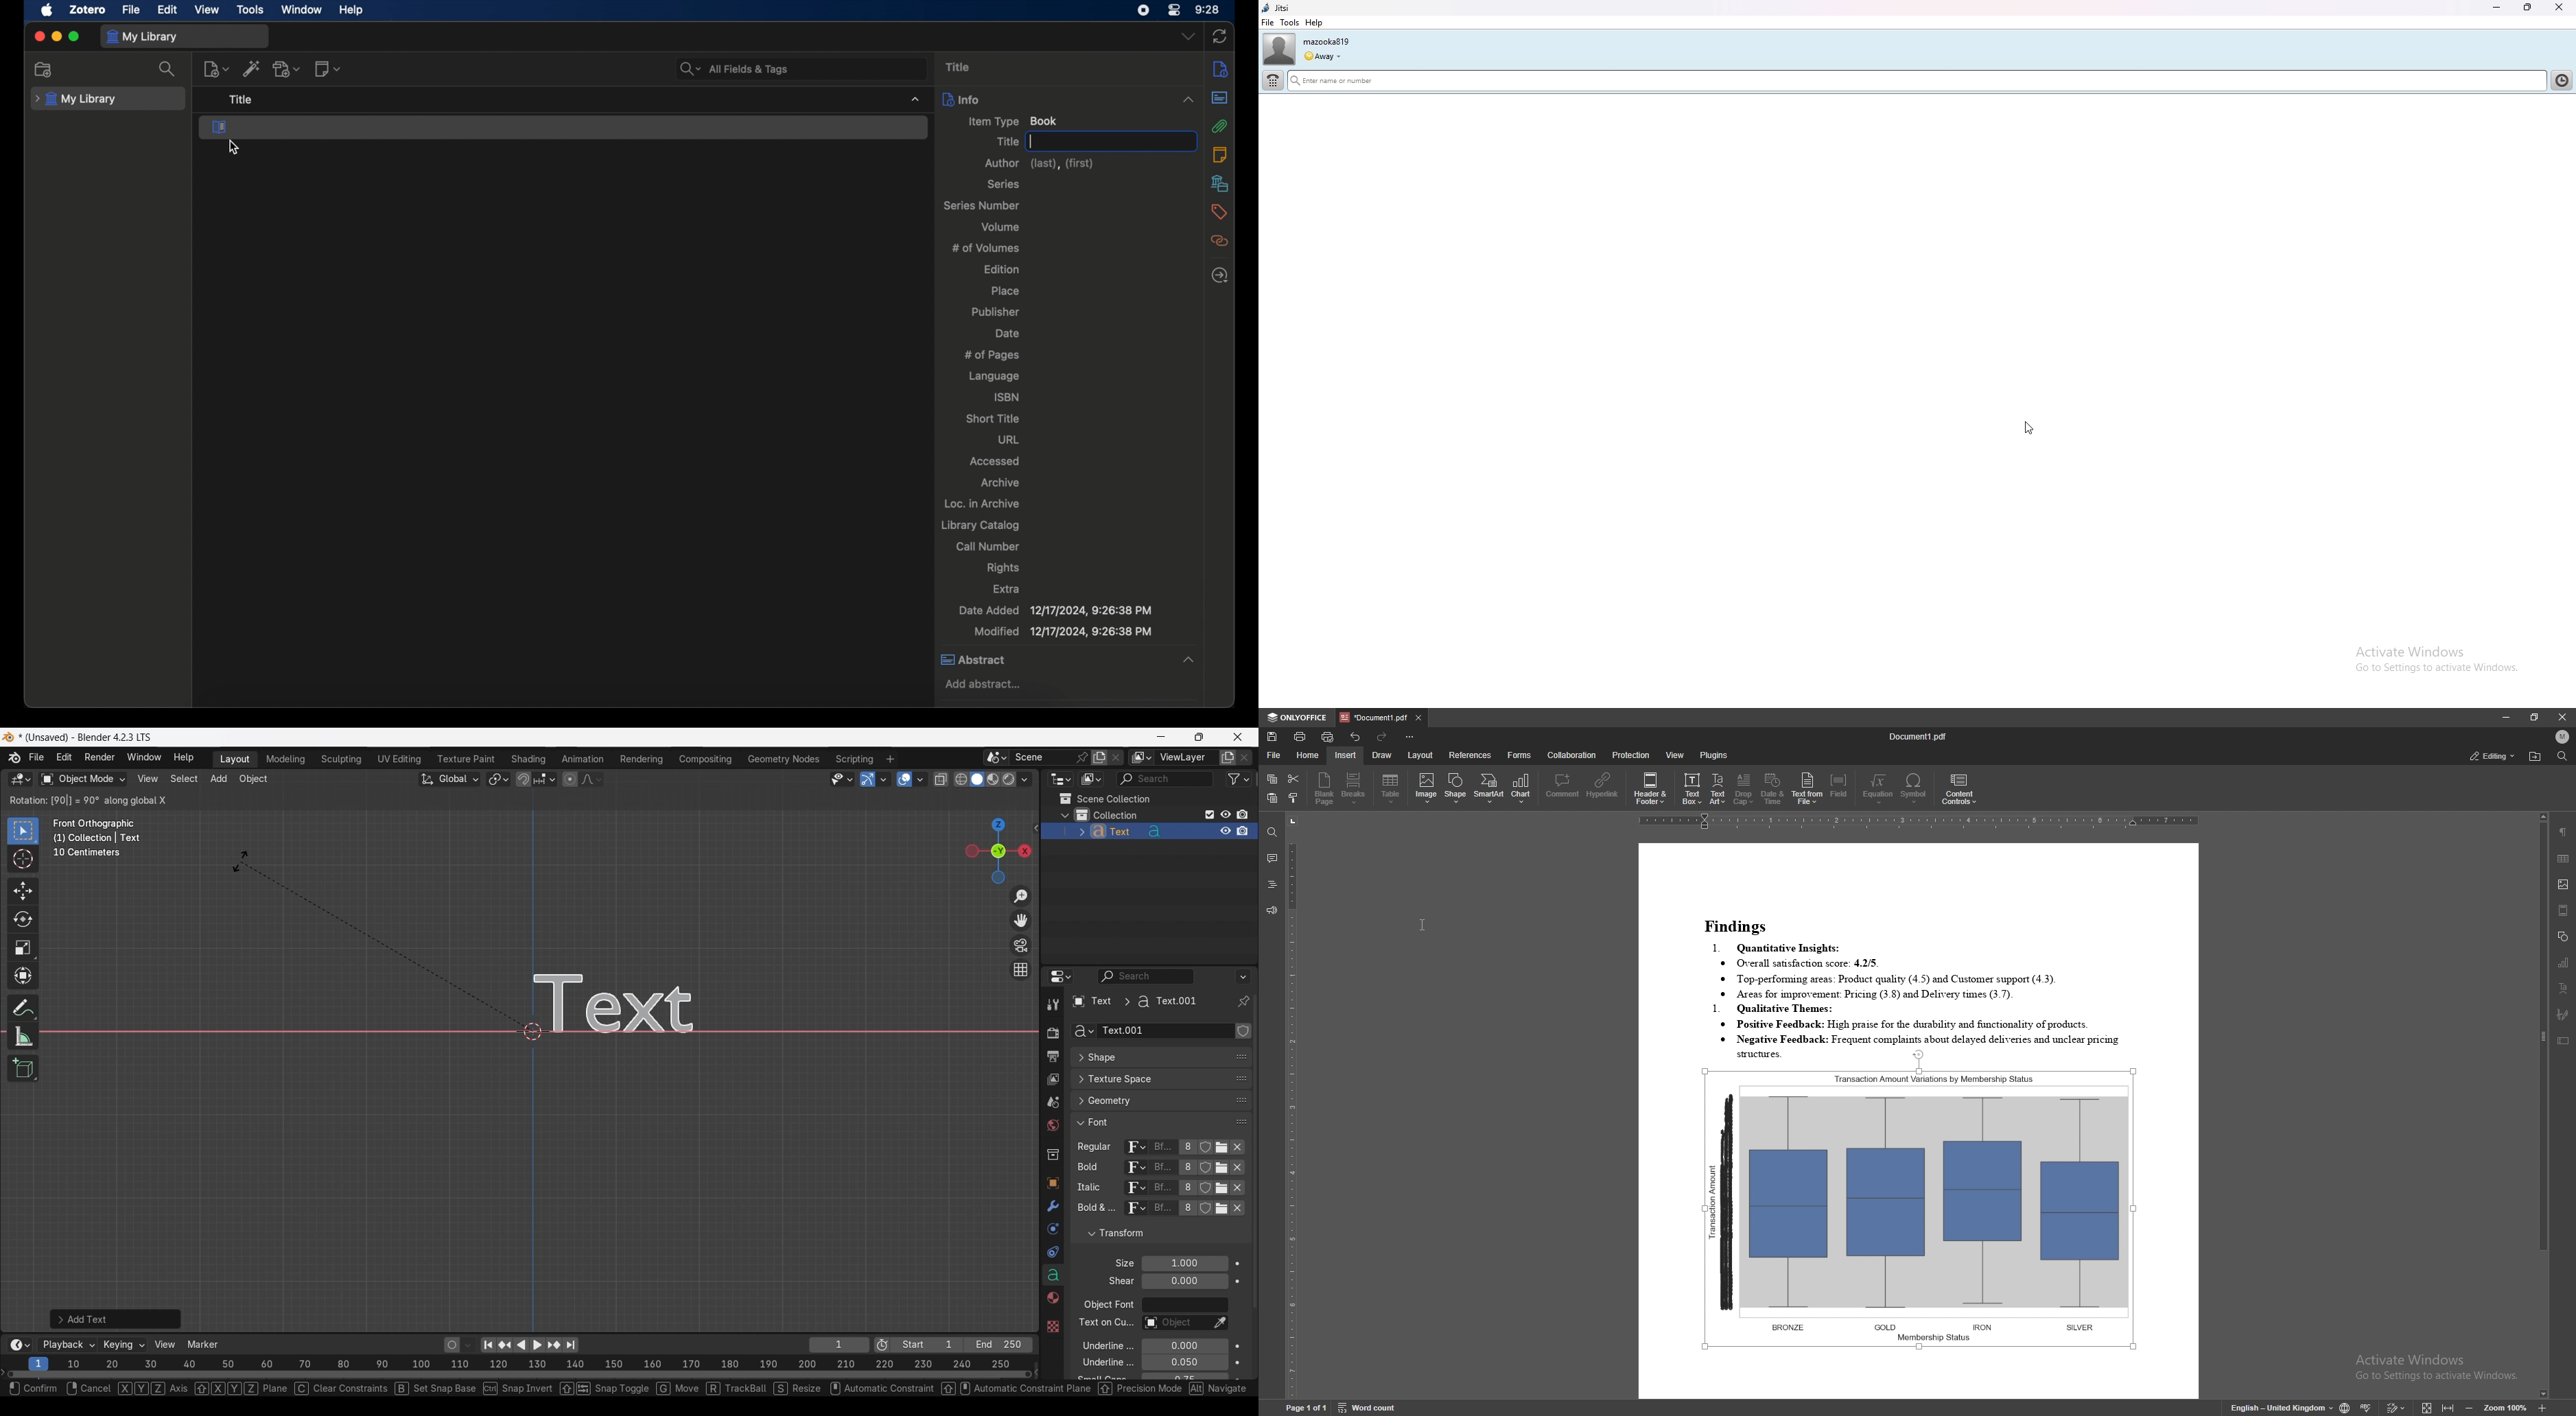  What do you see at coordinates (959, 67) in the screenshot?
I see `title` at bounding box center [959, 67].